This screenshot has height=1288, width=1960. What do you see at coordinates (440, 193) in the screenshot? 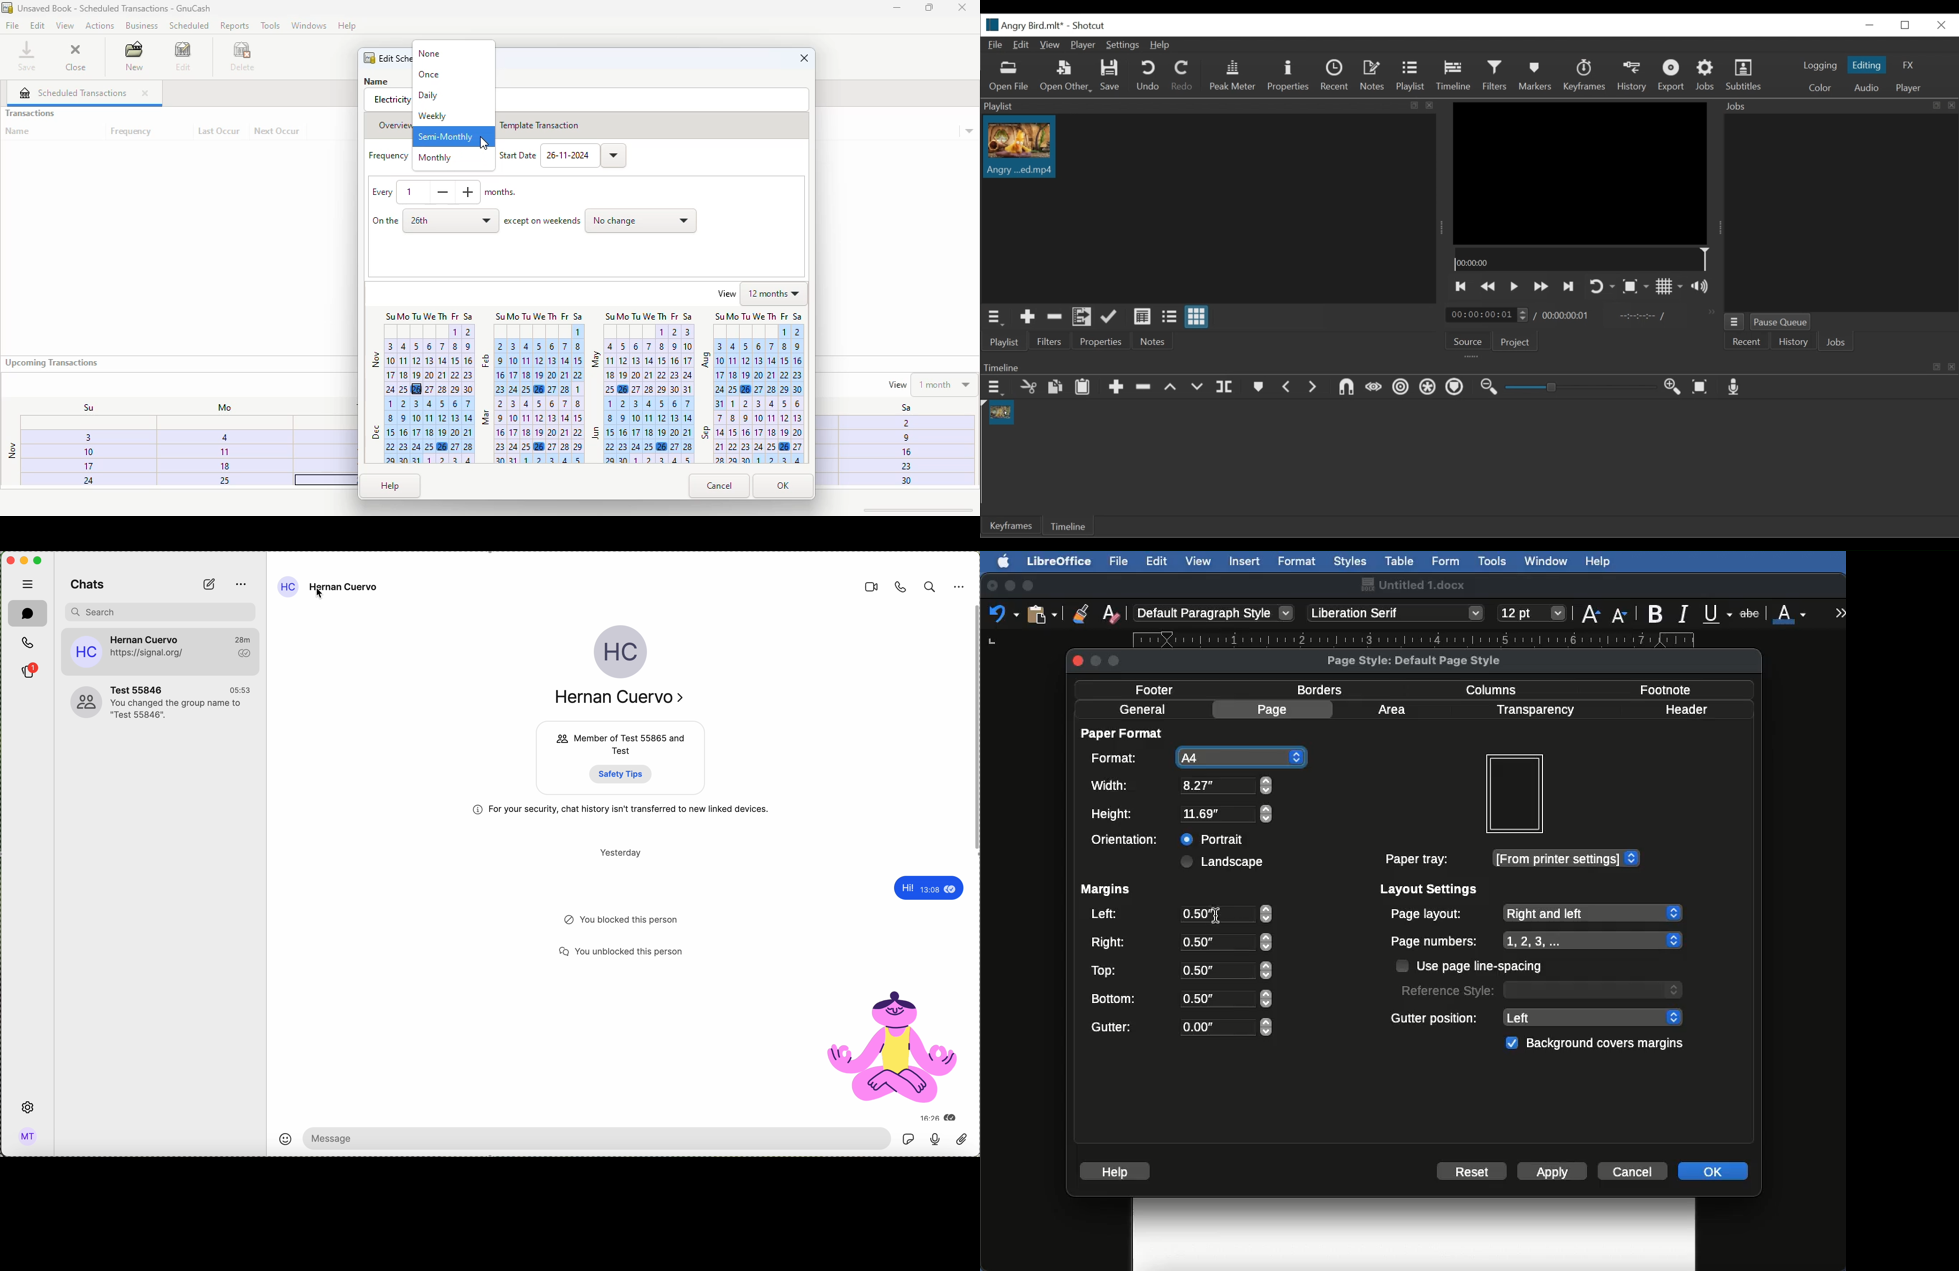
I see `decrease` at bounding box center [440, 193].